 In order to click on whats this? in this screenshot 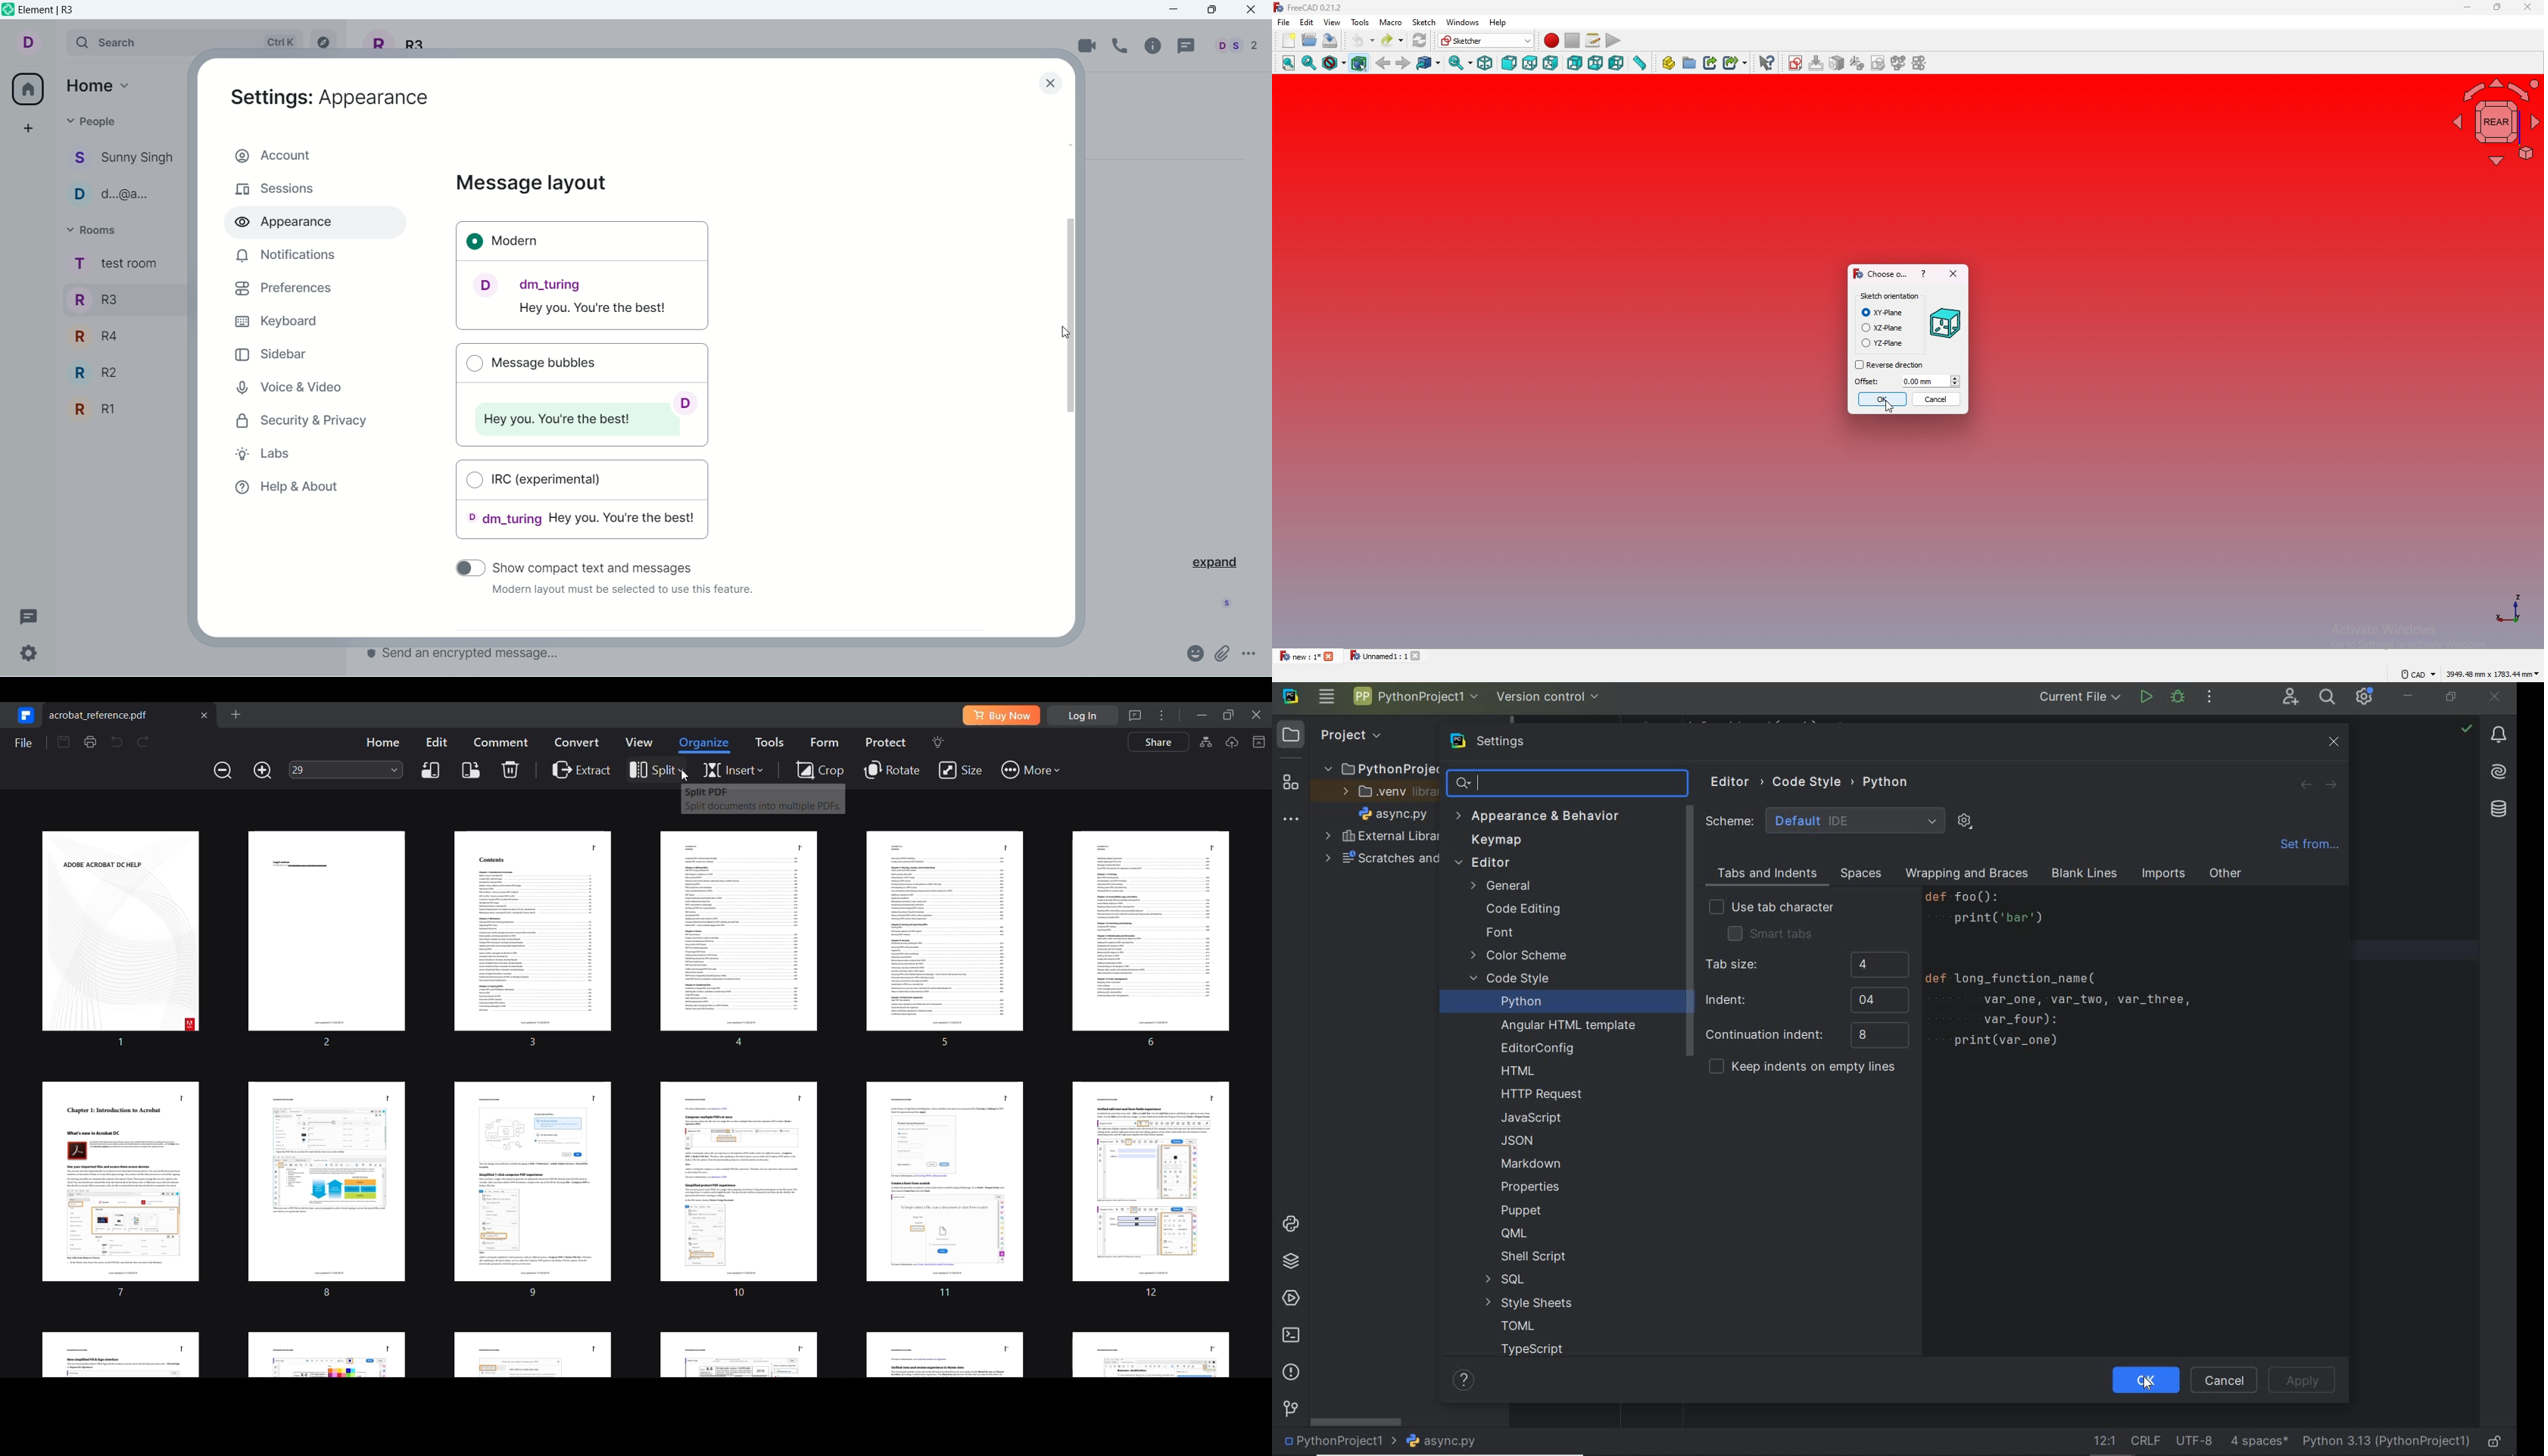, I will do `click(1767, 63)`.